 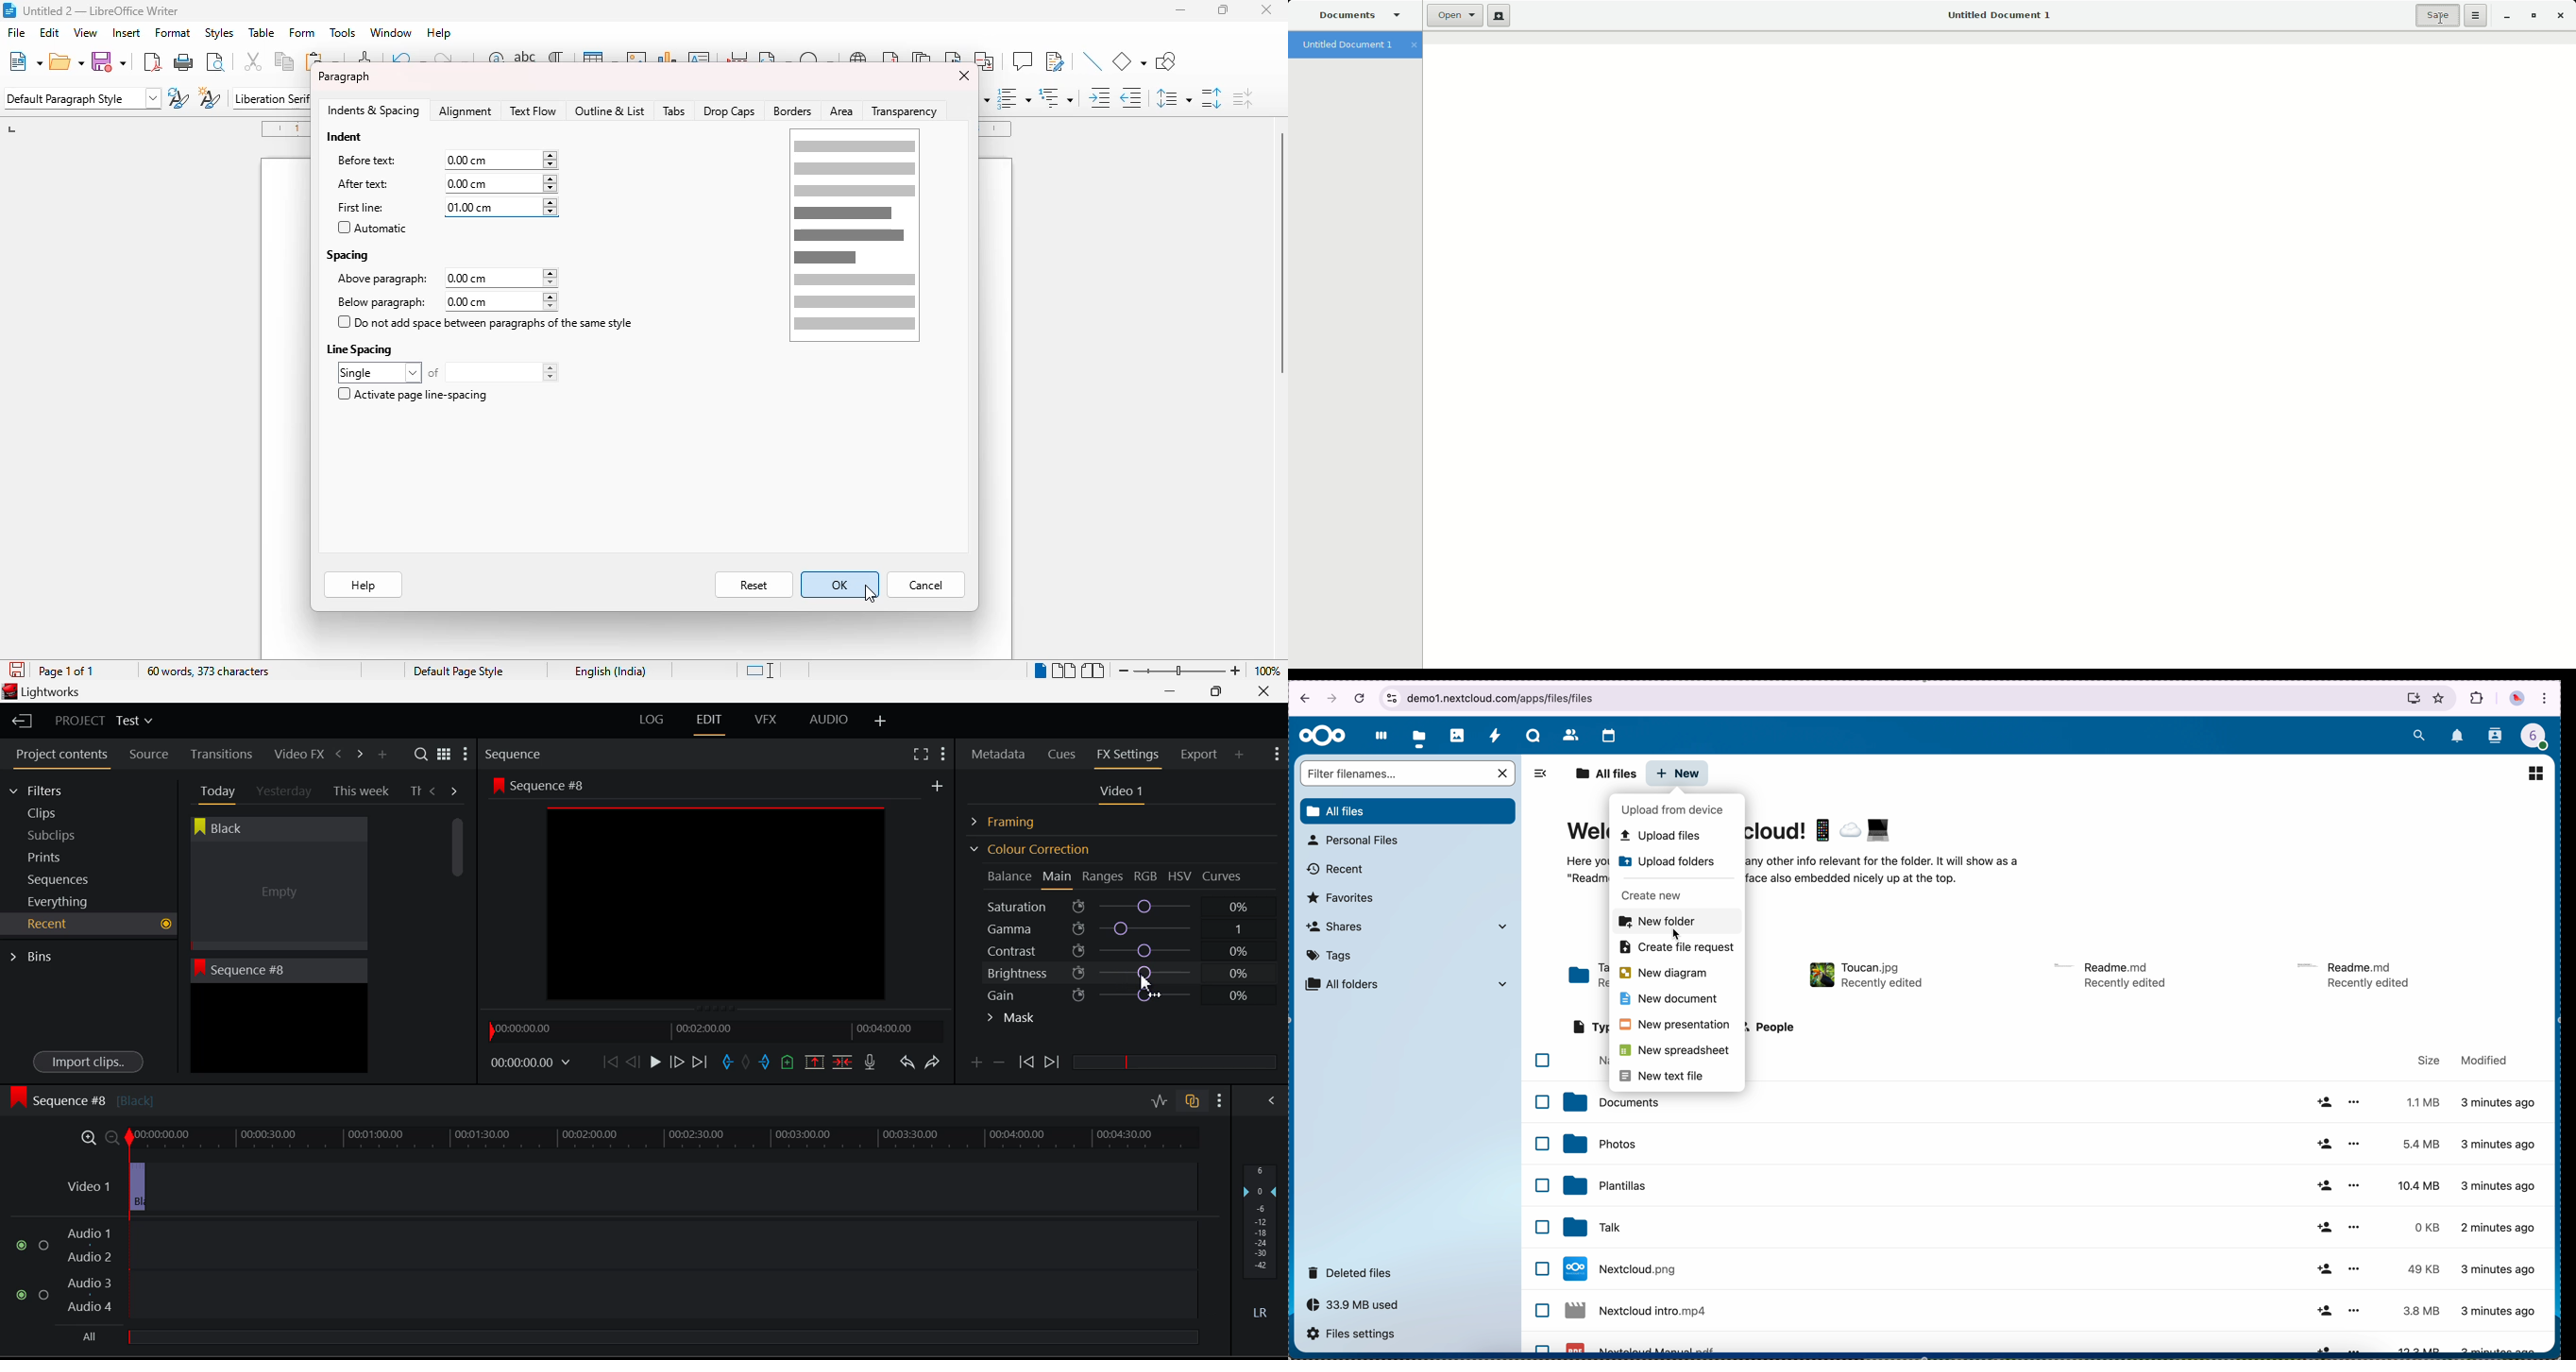 What do you see at coordinates (1609, 736) in the screenshot?
I see `calendar` at bounding box center [1609, 736].